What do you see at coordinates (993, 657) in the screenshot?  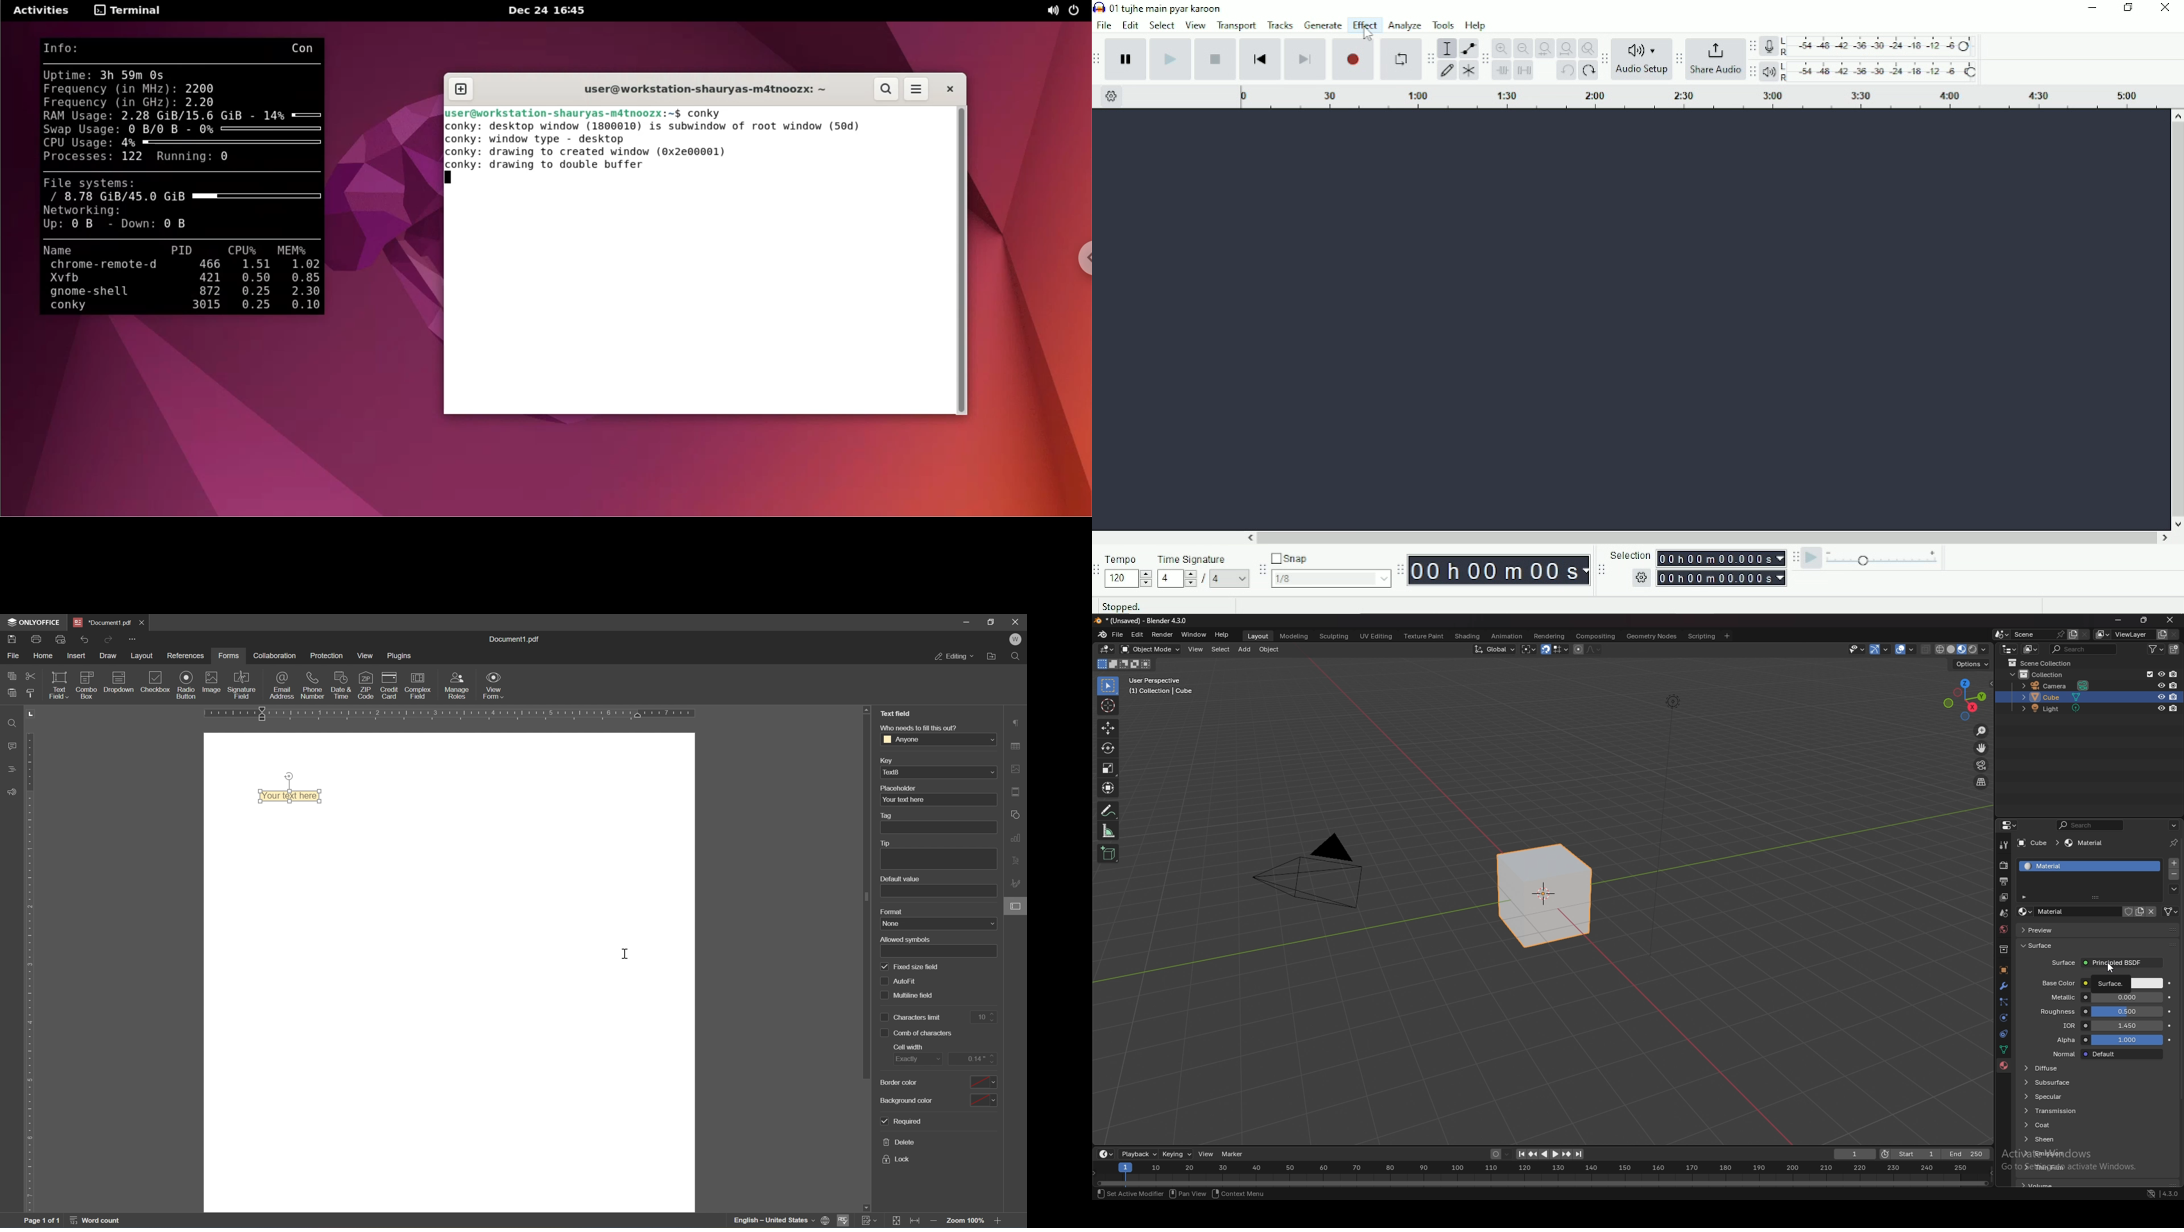 I see `open file location` at bounding box center [993, 657].